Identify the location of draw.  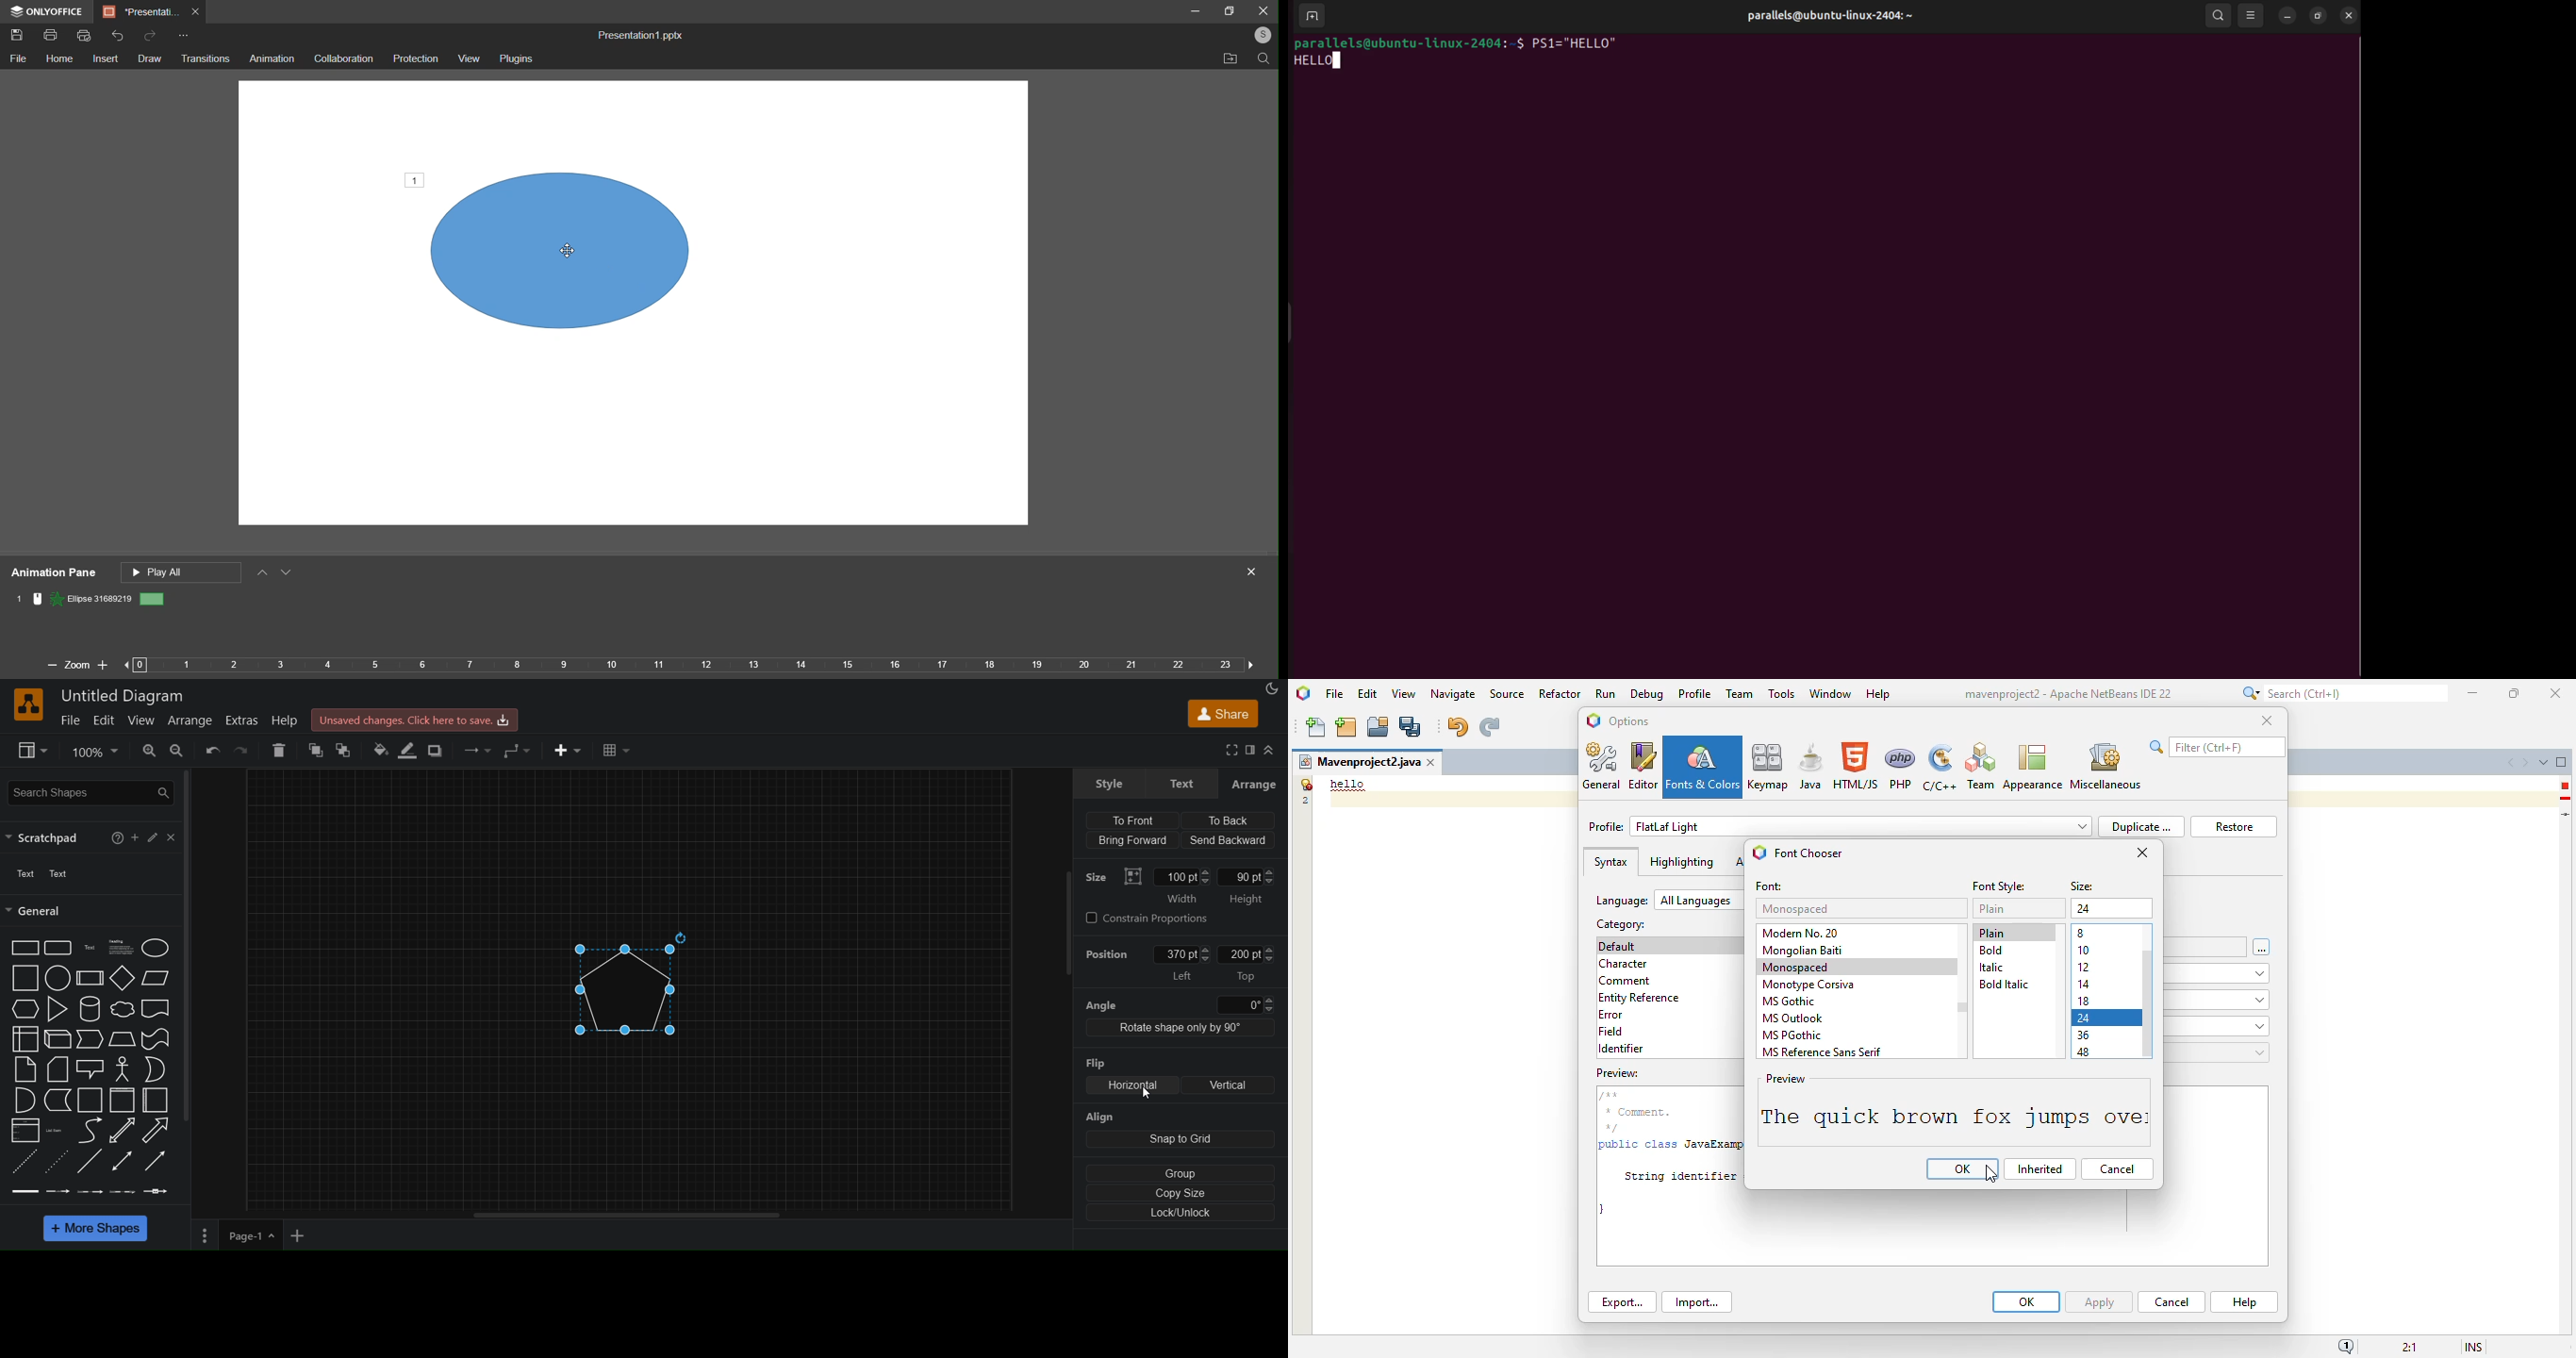
(149, 59).